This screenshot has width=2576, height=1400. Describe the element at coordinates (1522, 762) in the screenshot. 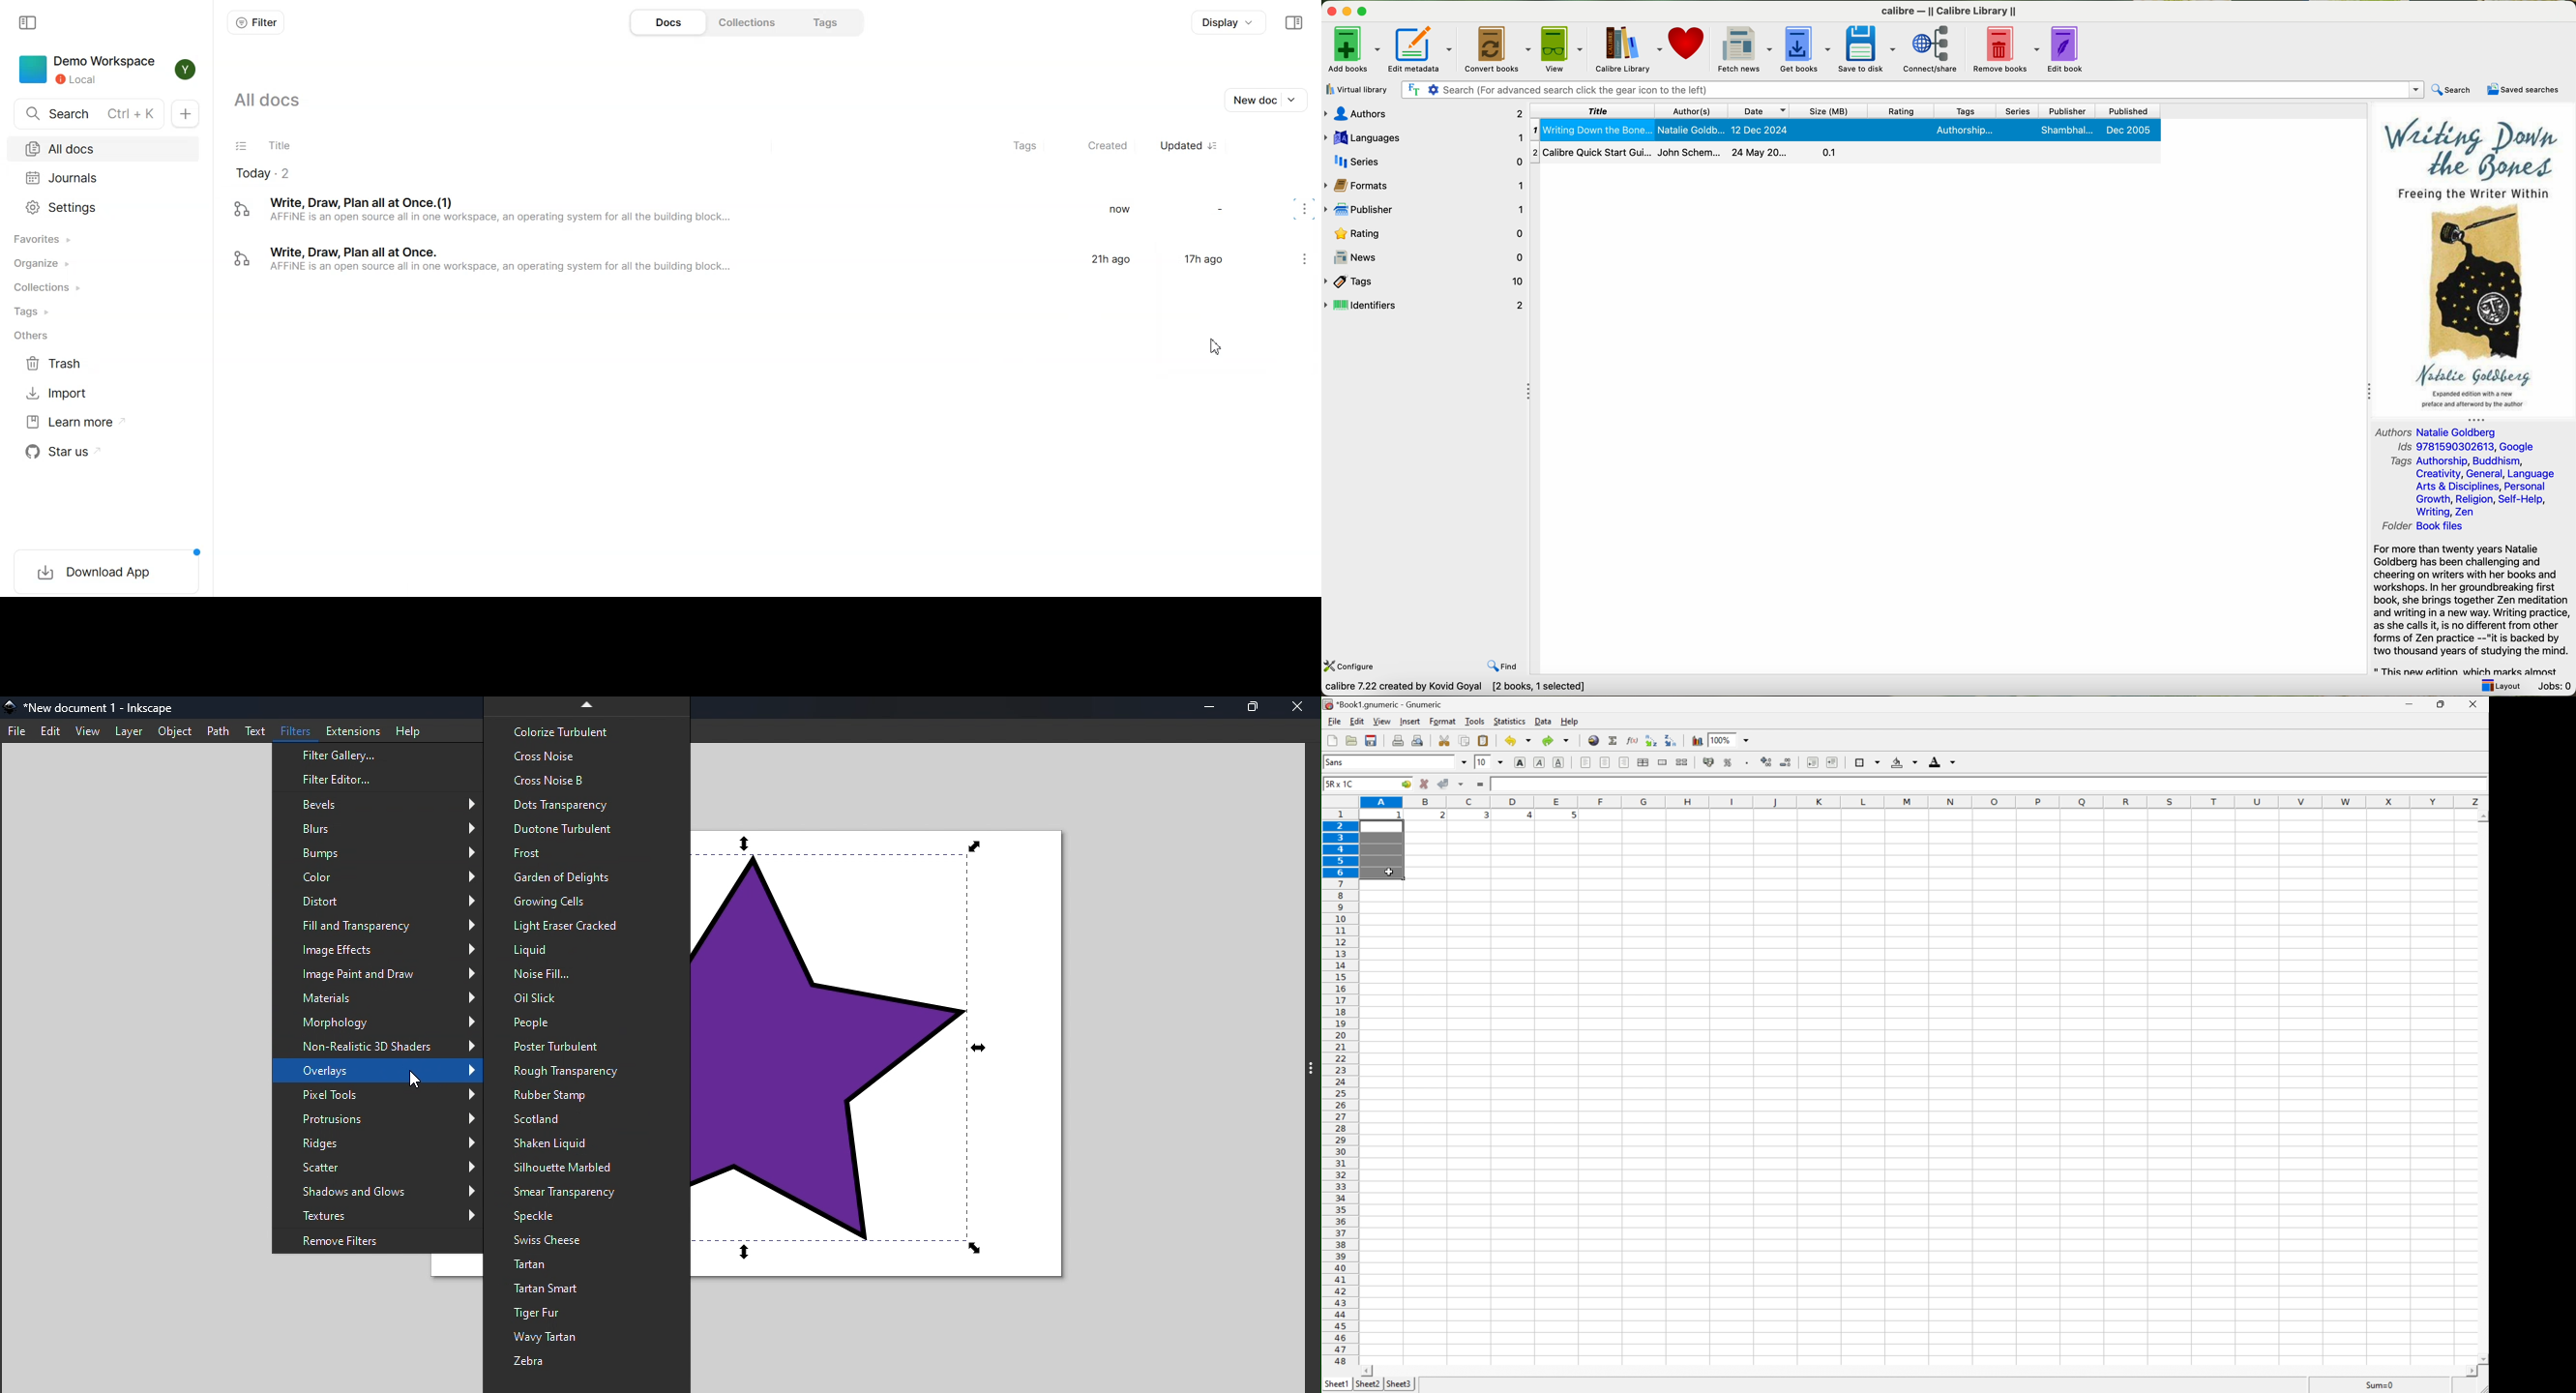

I see `bold` at that location.